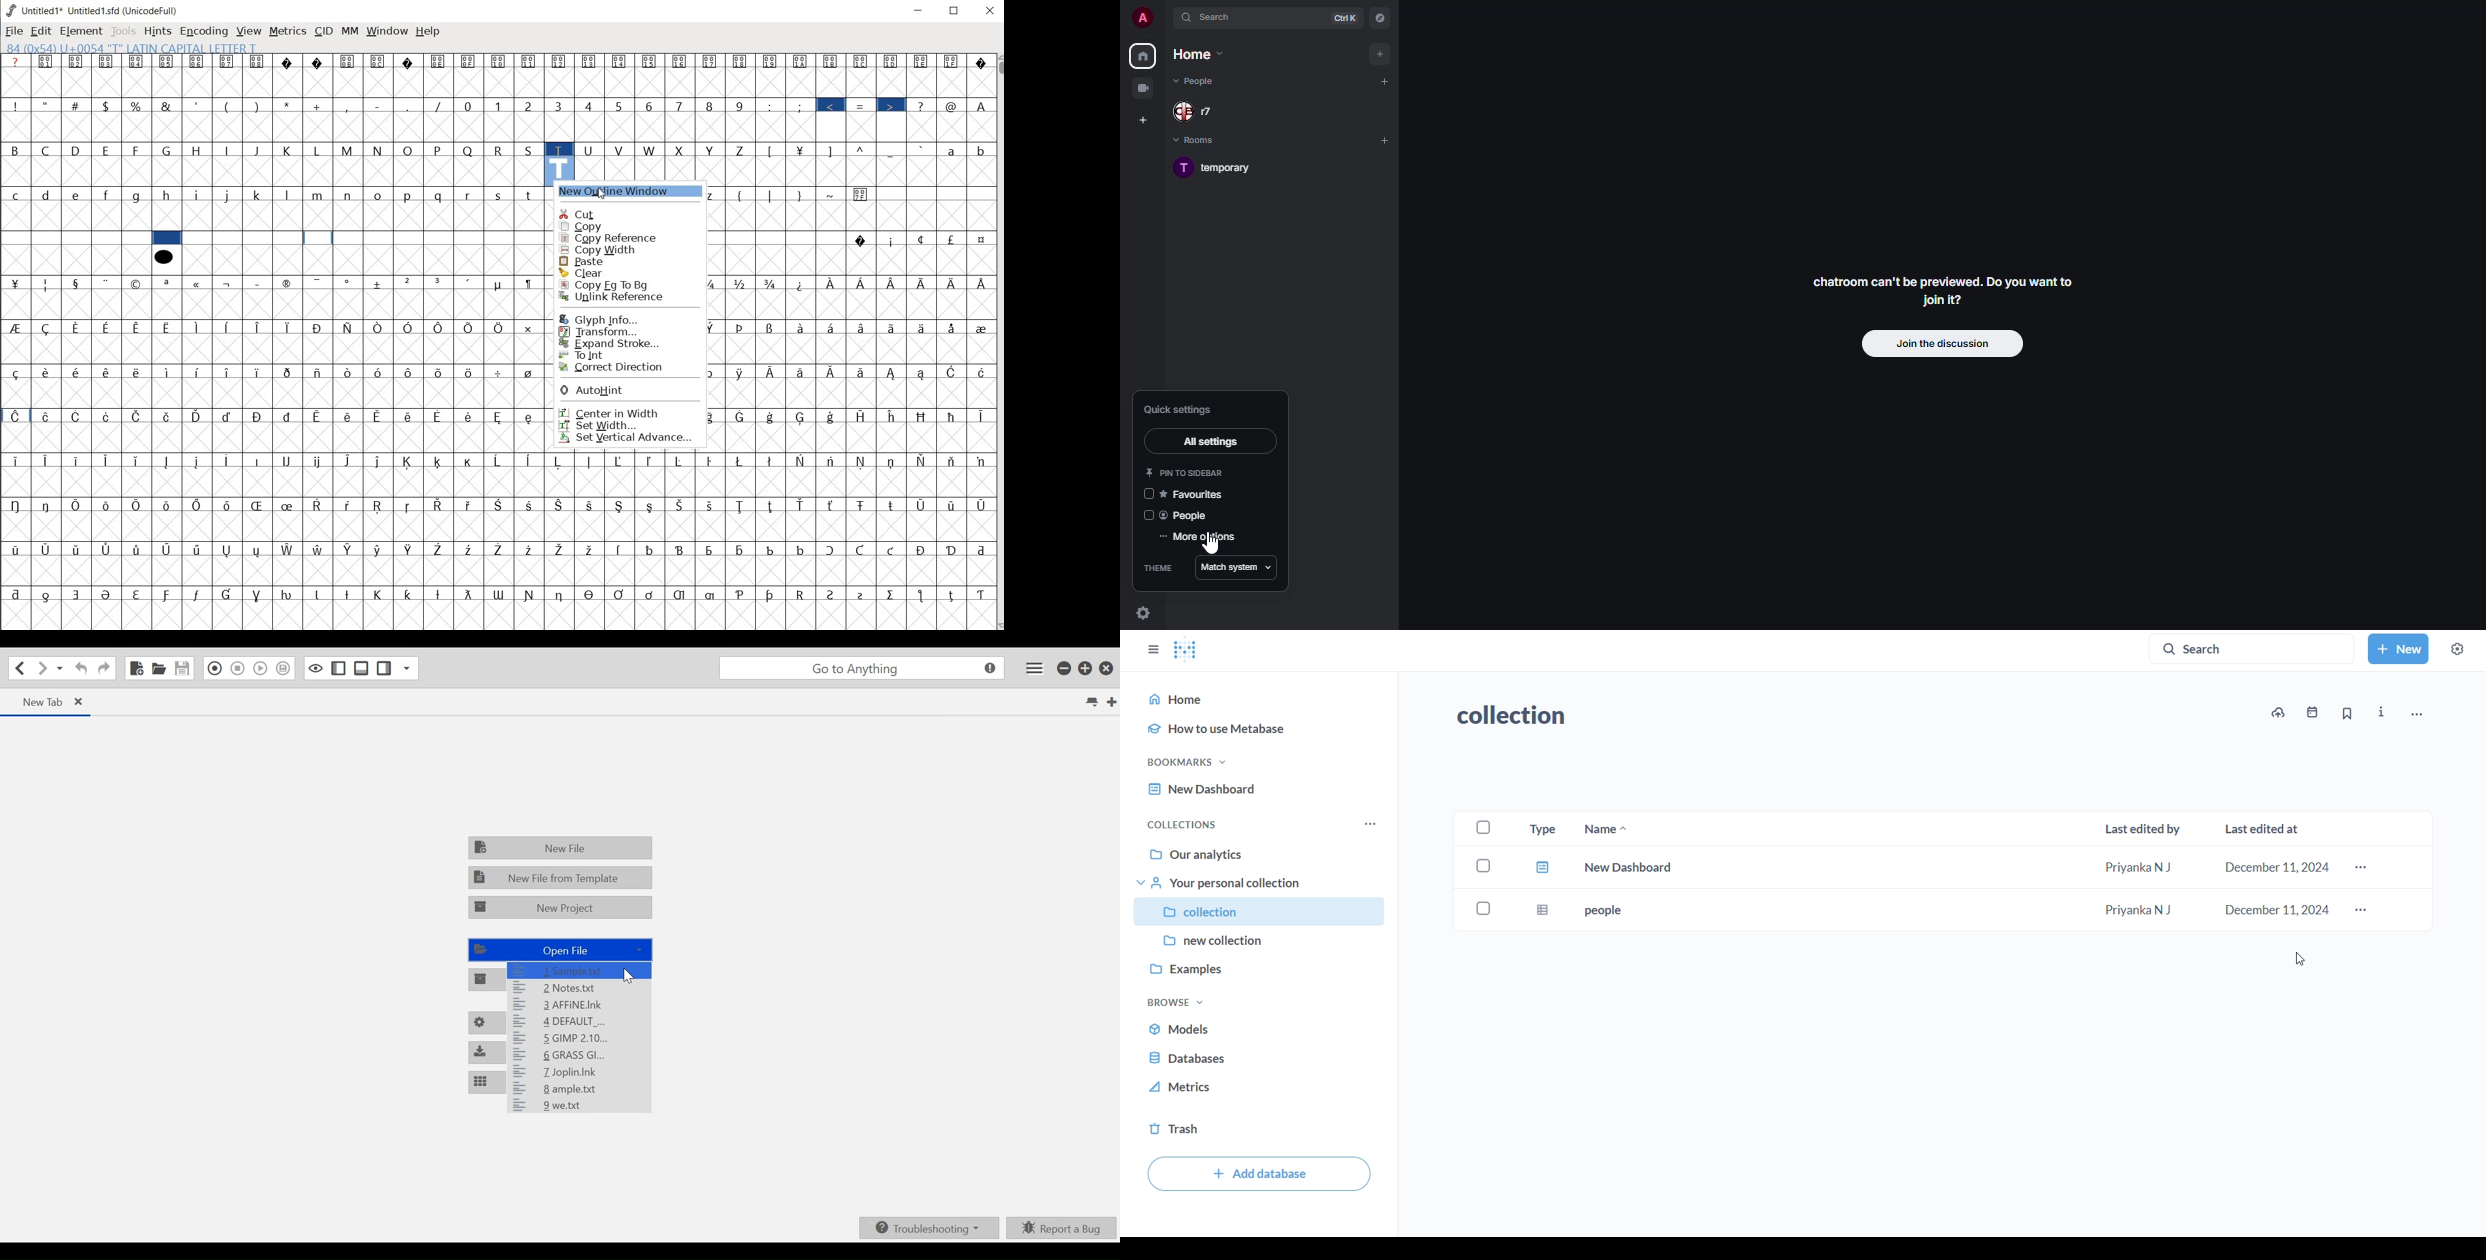 Image resolution: width=2492 pixels, height=1260 pixels. What do you see at coordinates (1384, 83) in the screenshot?
I see `add` at bounding box center [1384, 83].